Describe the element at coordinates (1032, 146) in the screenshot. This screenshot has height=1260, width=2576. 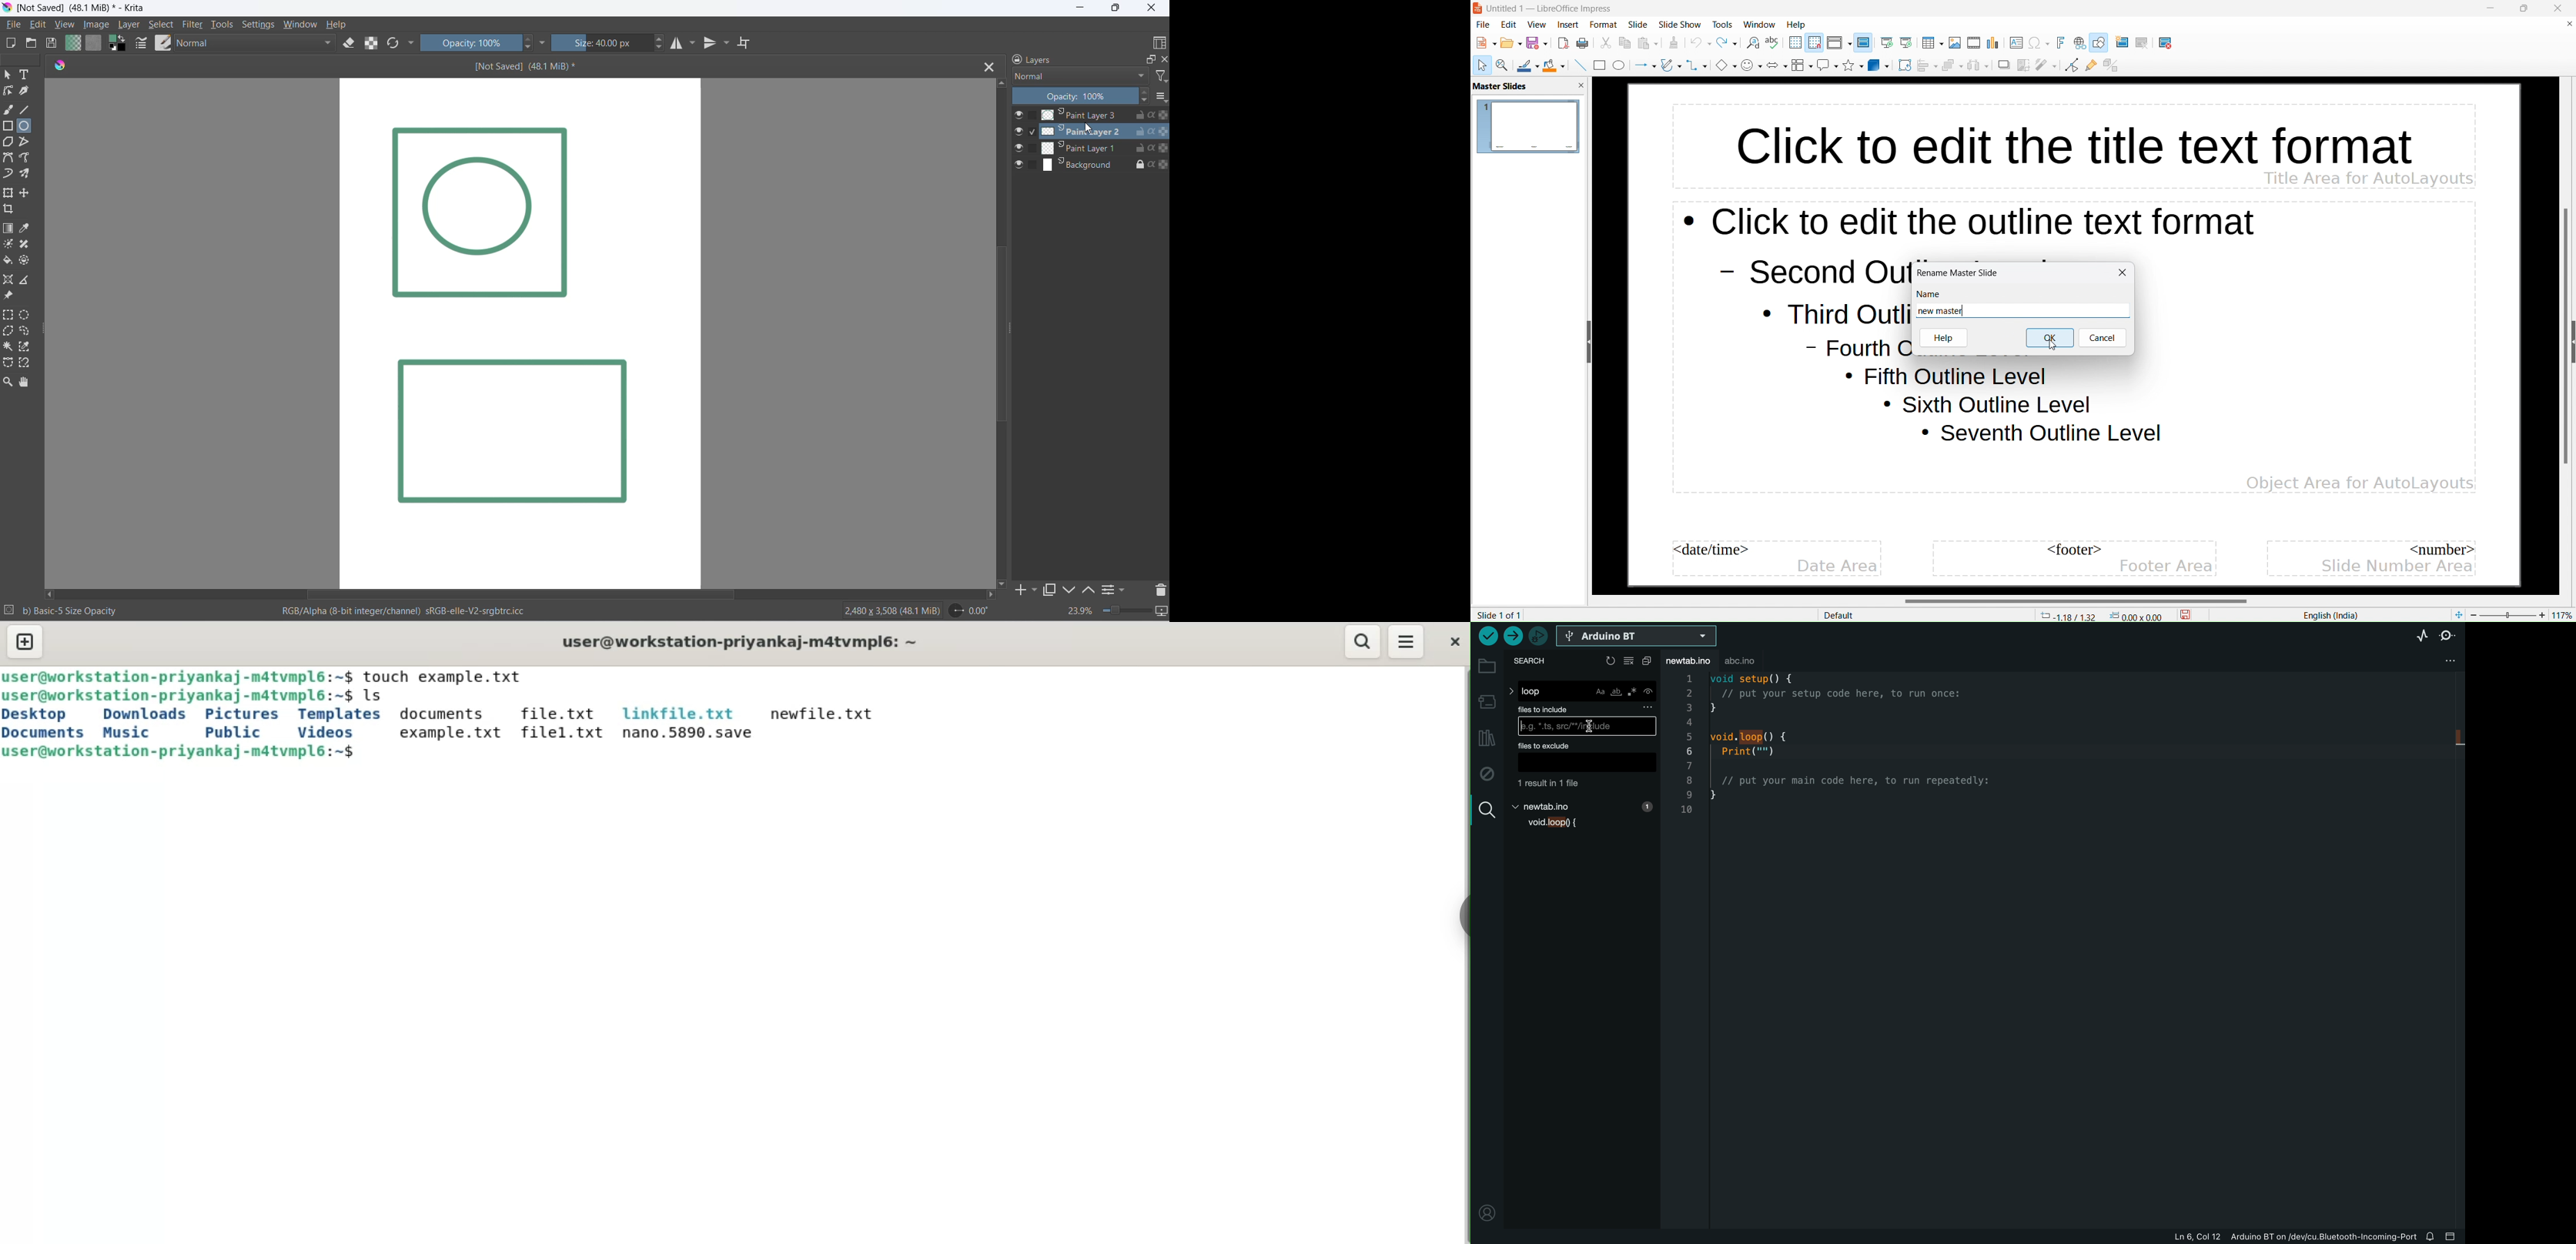
I see `checkbox` at that location.